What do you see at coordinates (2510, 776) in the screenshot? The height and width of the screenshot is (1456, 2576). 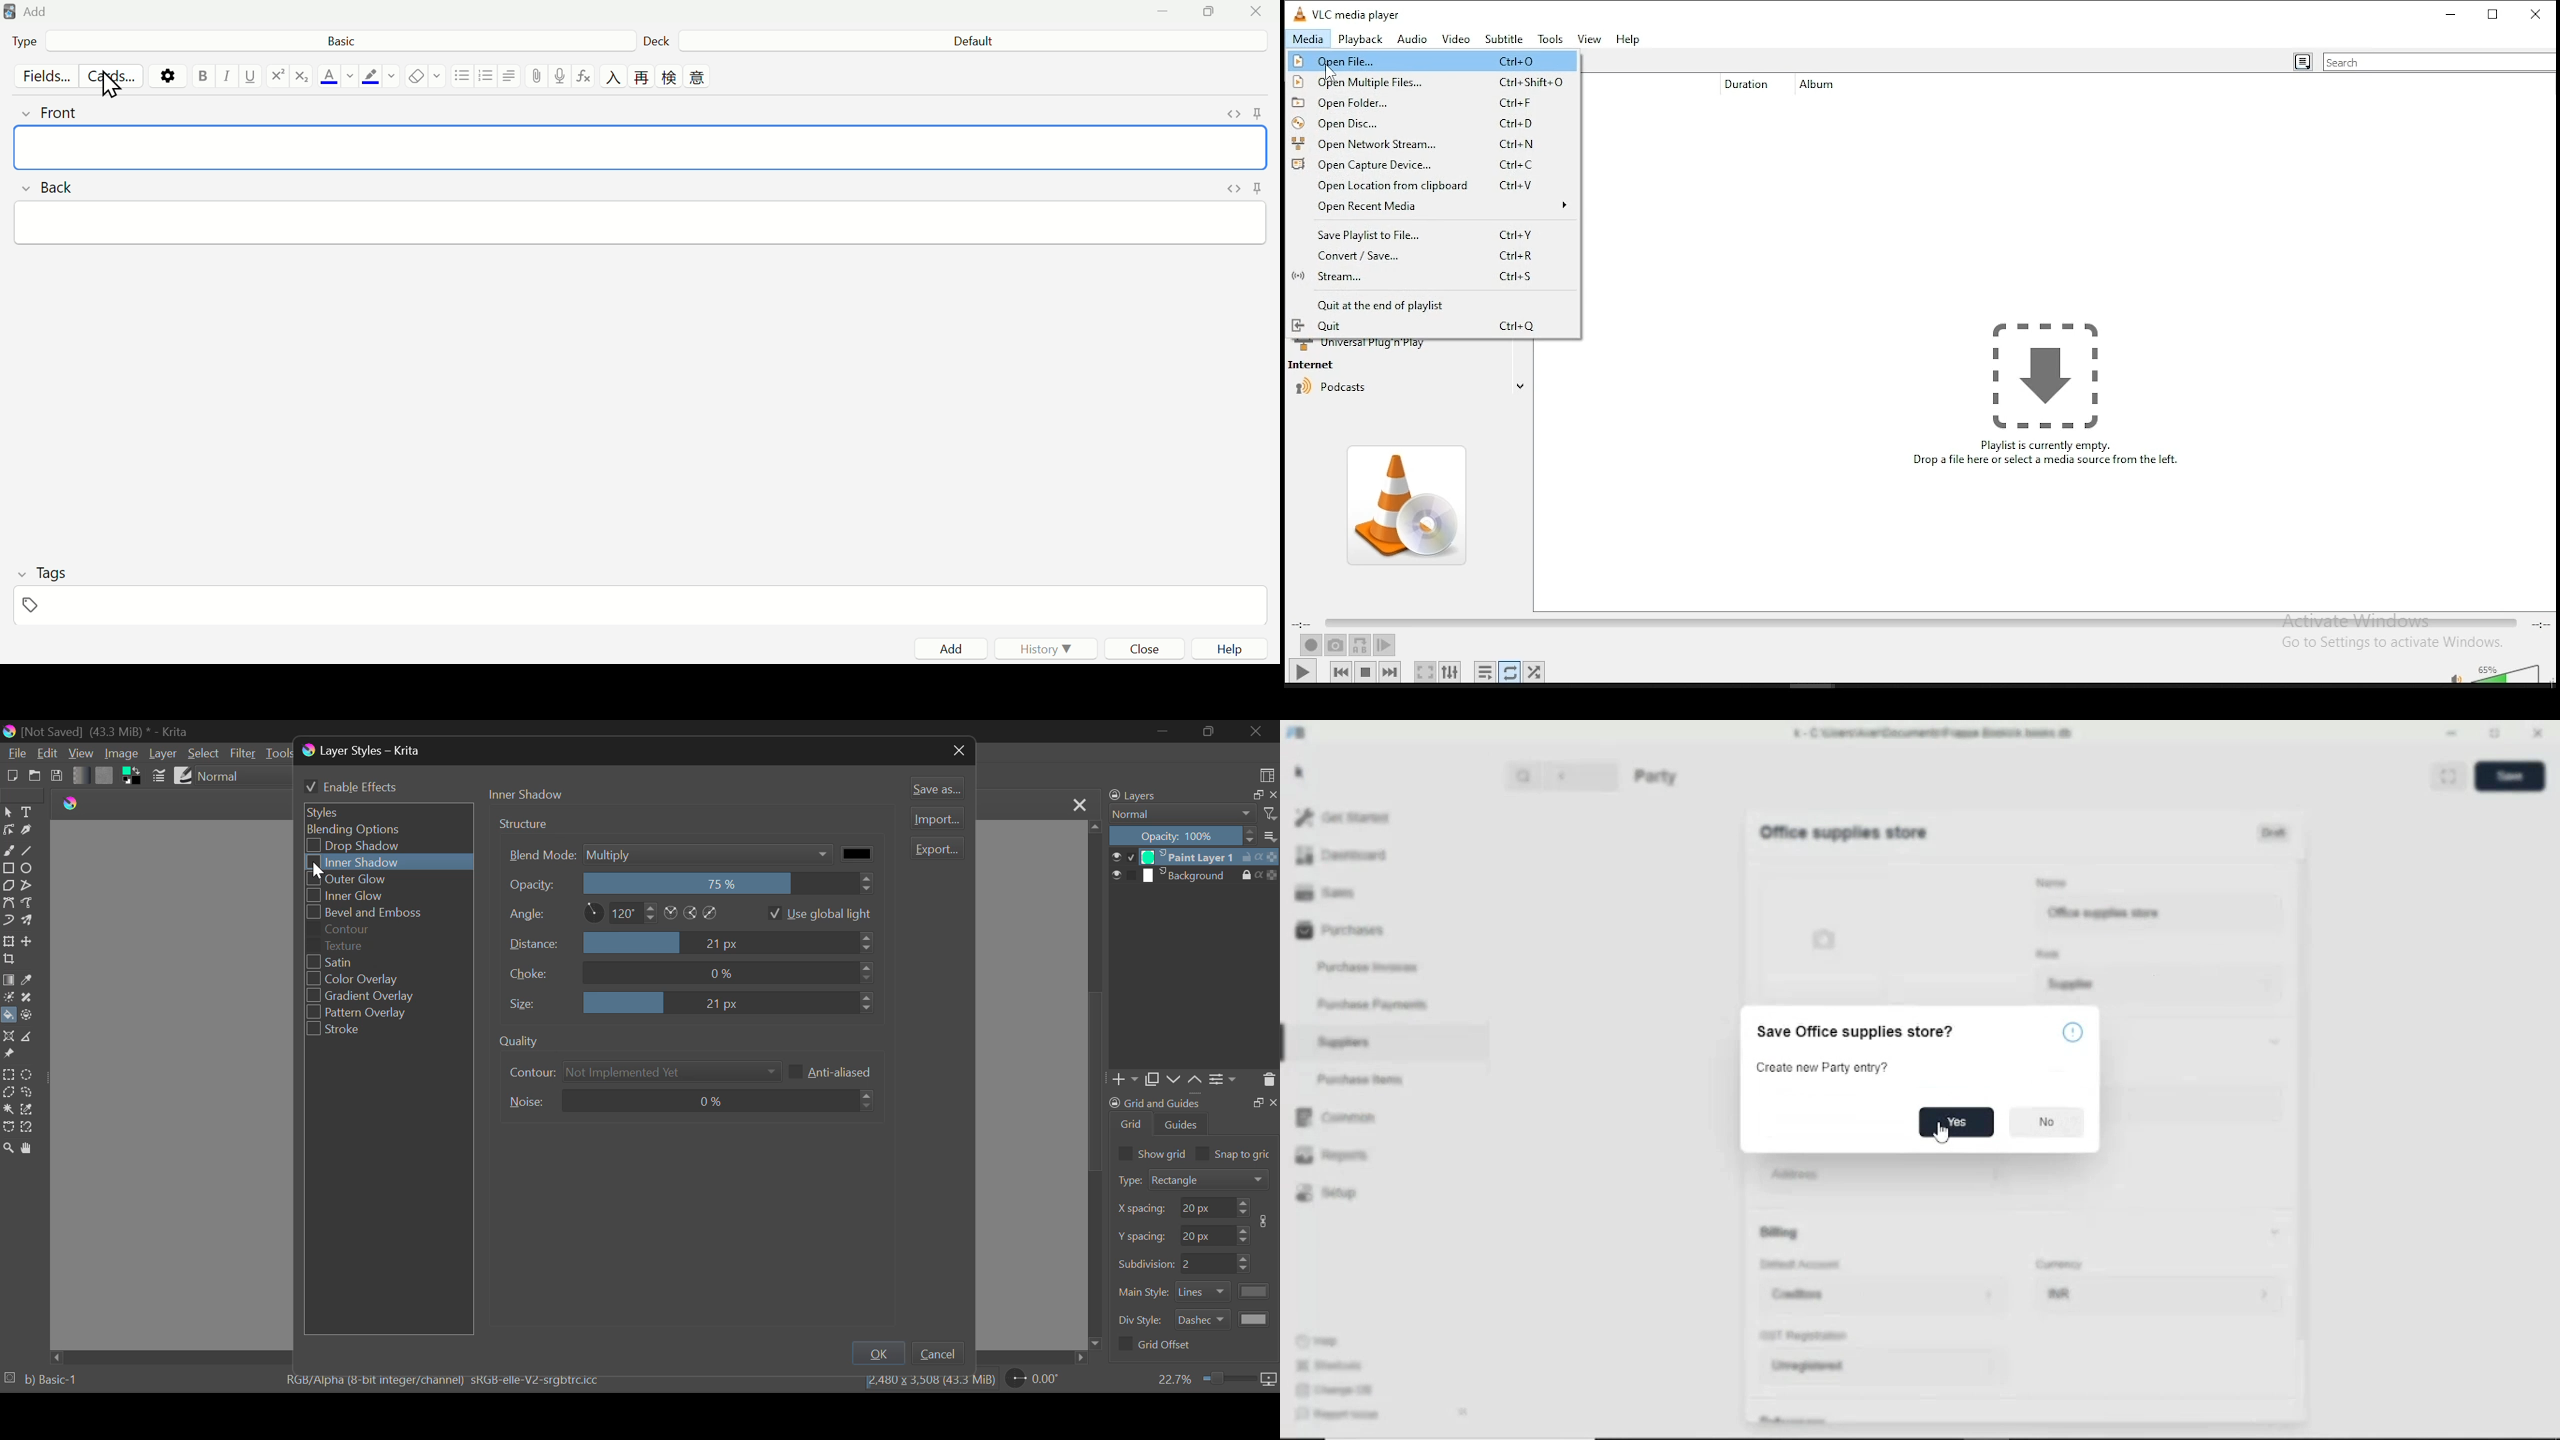 I see `Save` at bounding box center [2510, 776].